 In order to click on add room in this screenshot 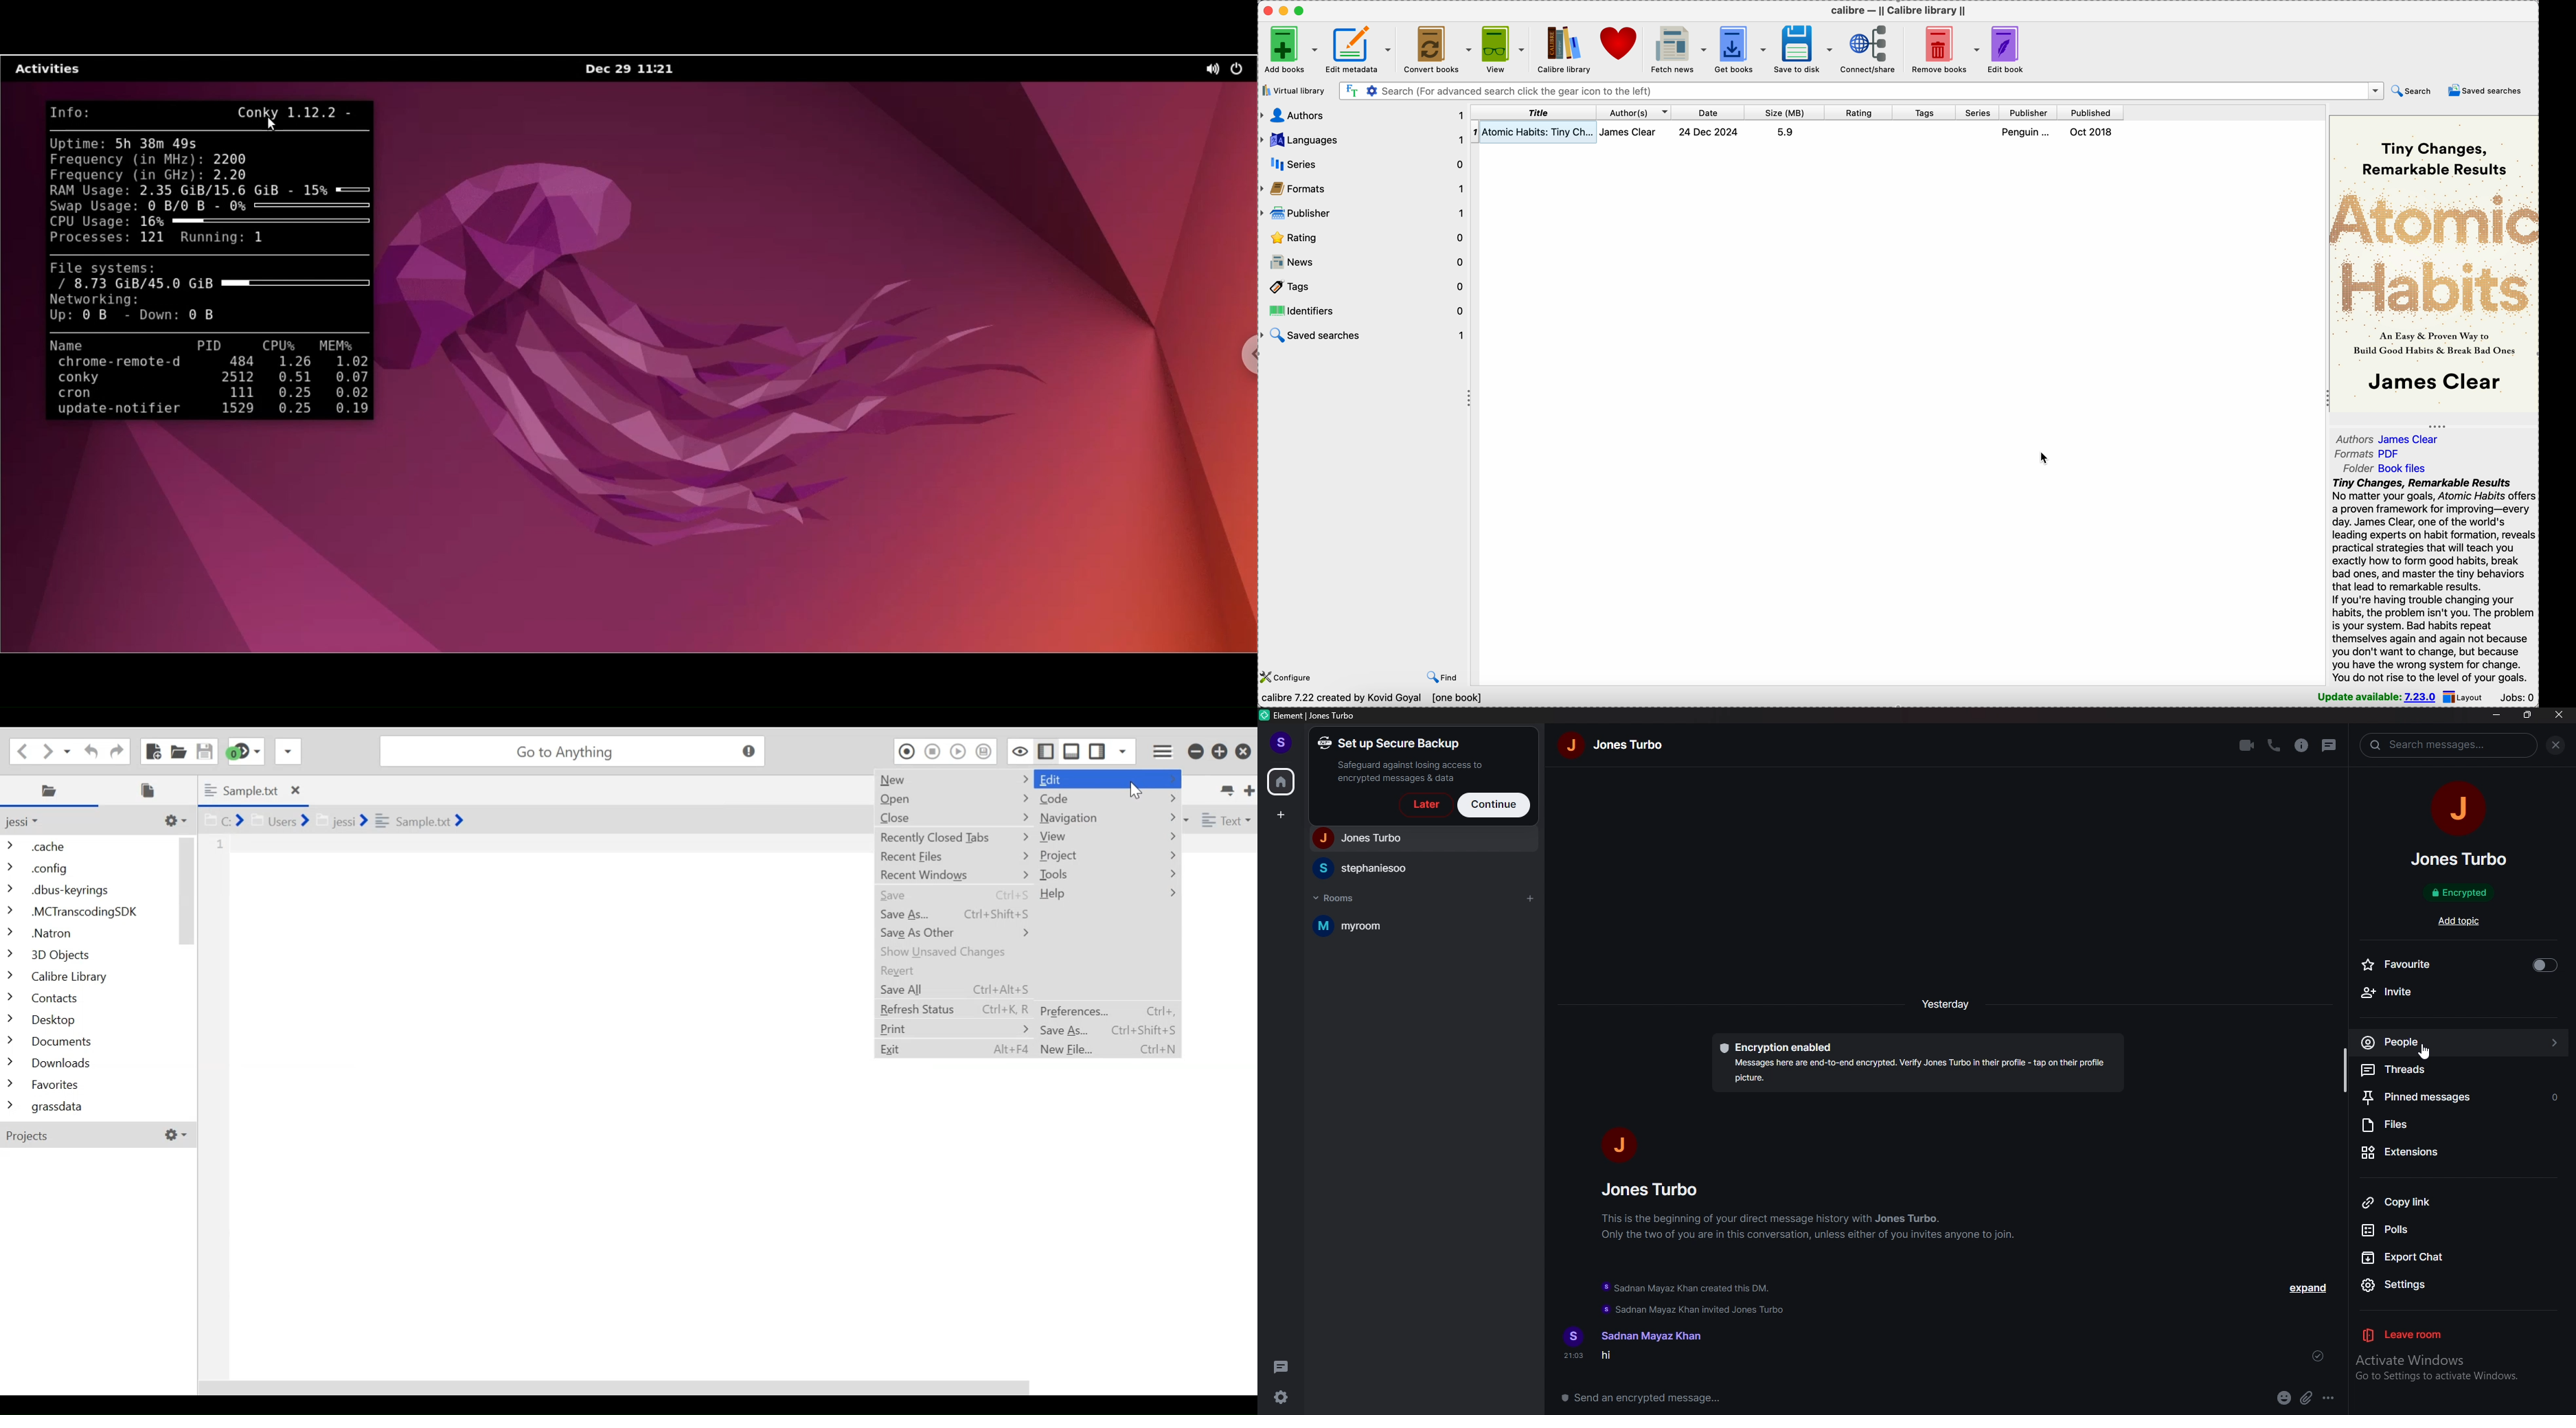, I will do `click(1529, 900)`.